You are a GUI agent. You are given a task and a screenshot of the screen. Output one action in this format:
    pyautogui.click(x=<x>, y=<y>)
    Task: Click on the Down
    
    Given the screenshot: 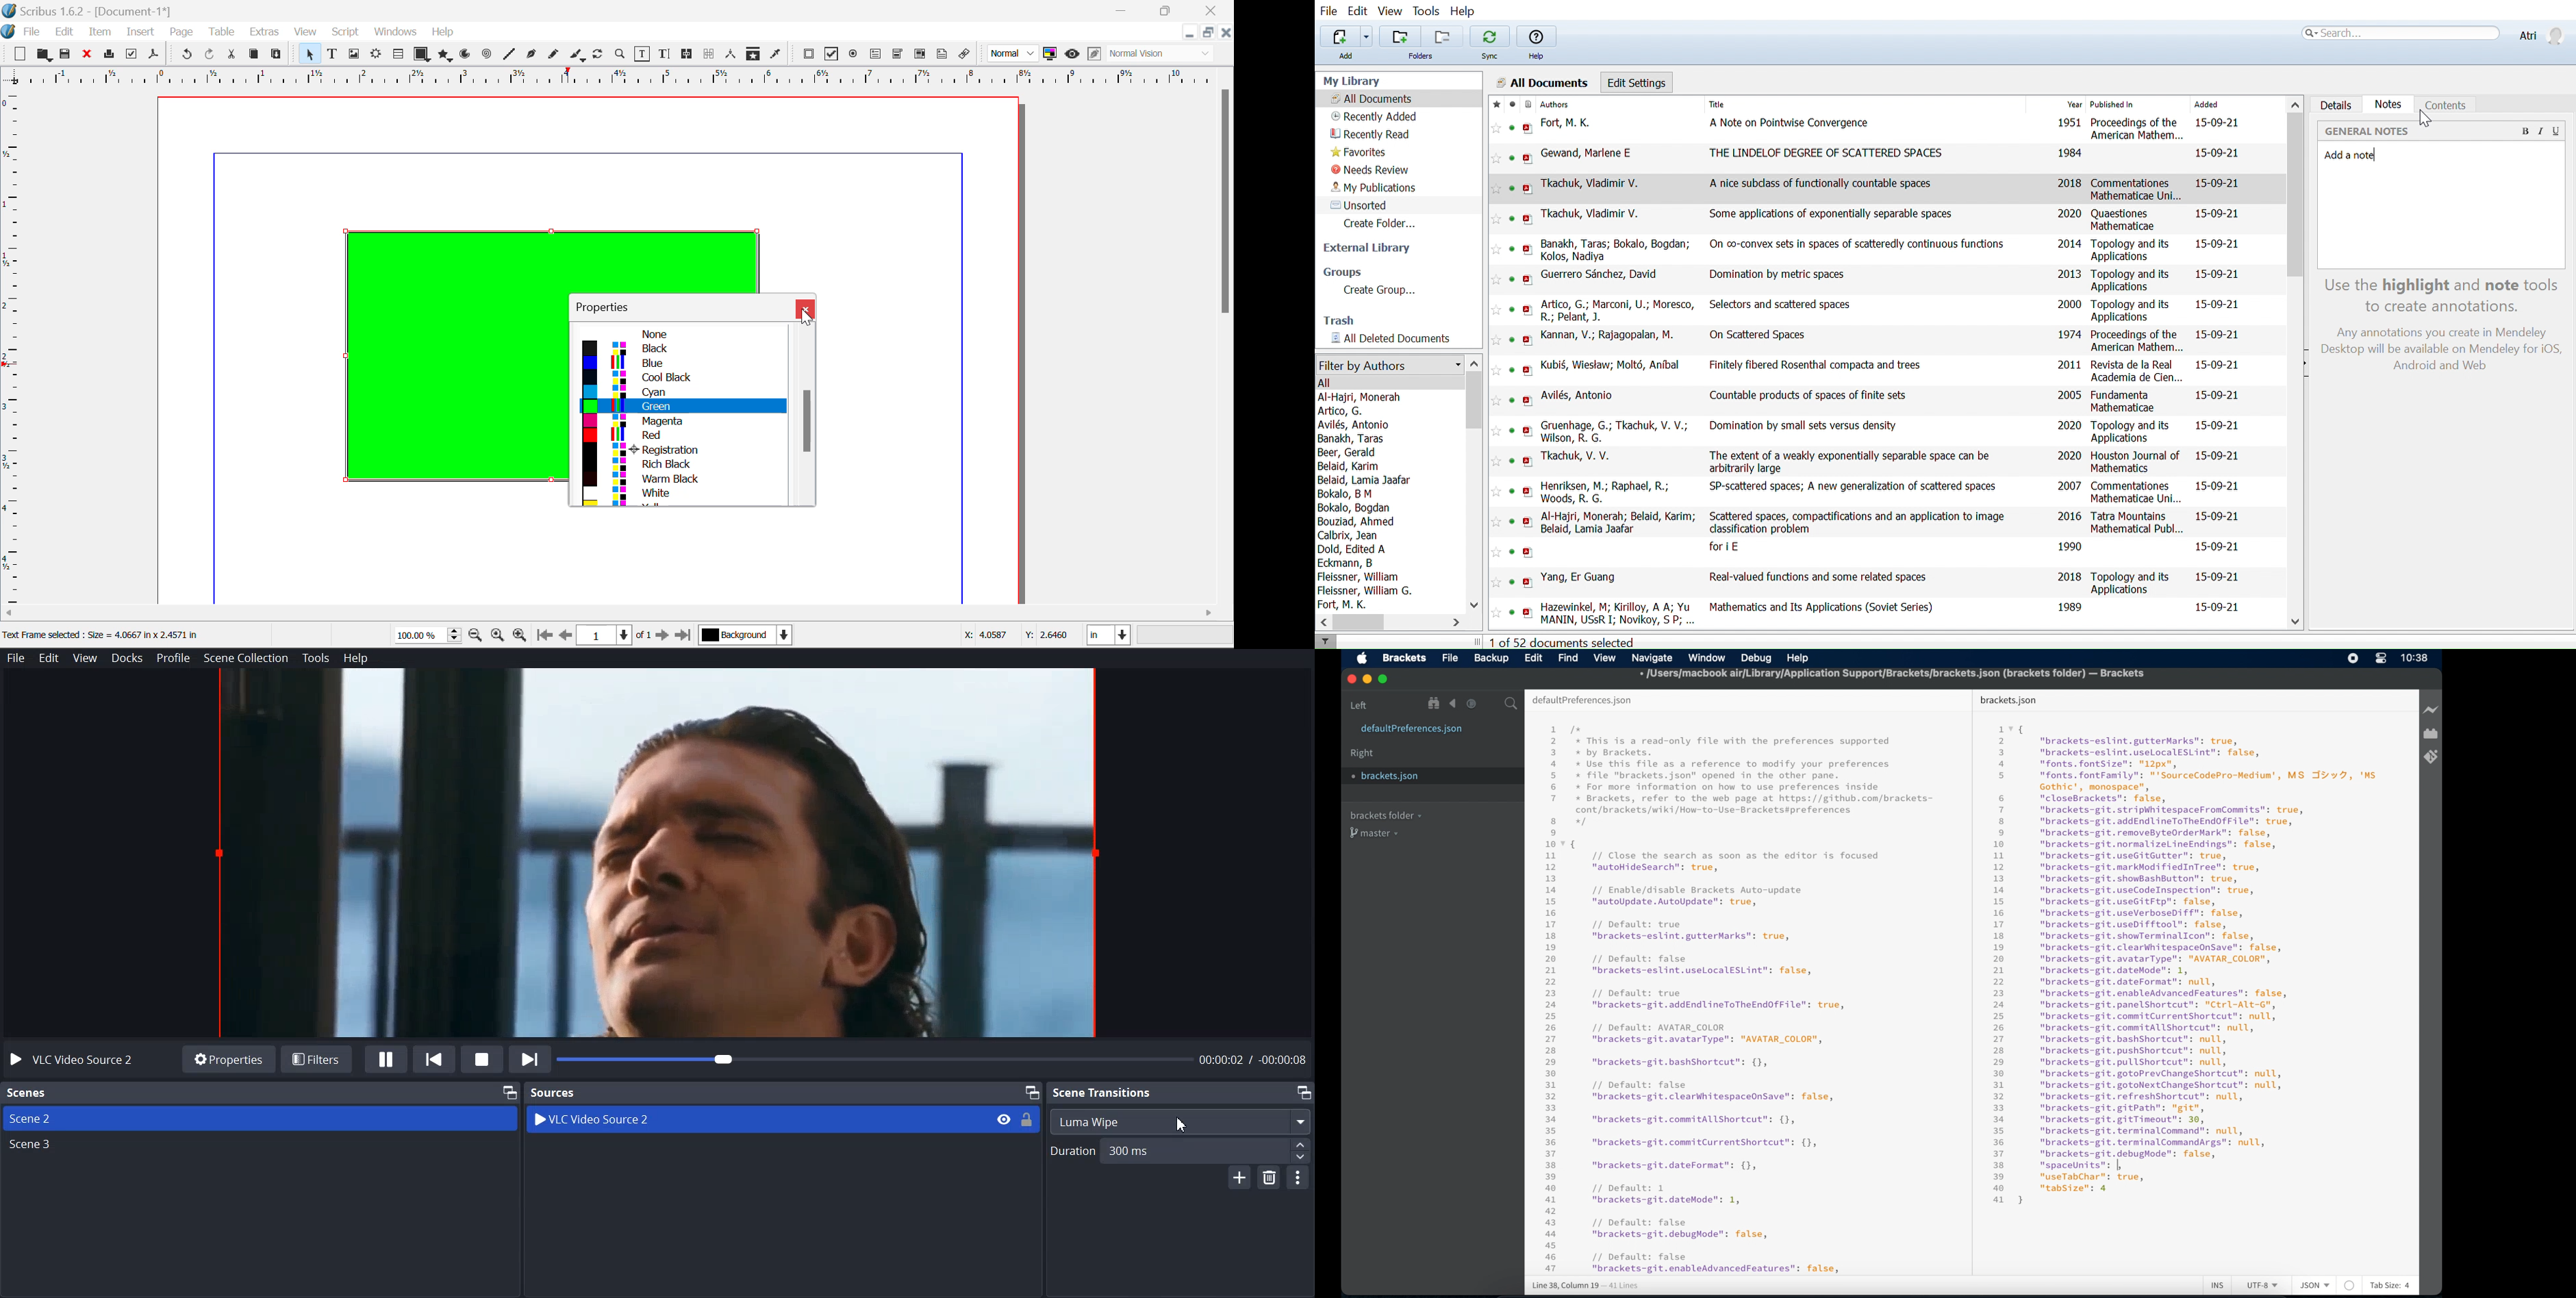 What is the action you would take?
    pyautogui.click(x=1301, y=1158)
    